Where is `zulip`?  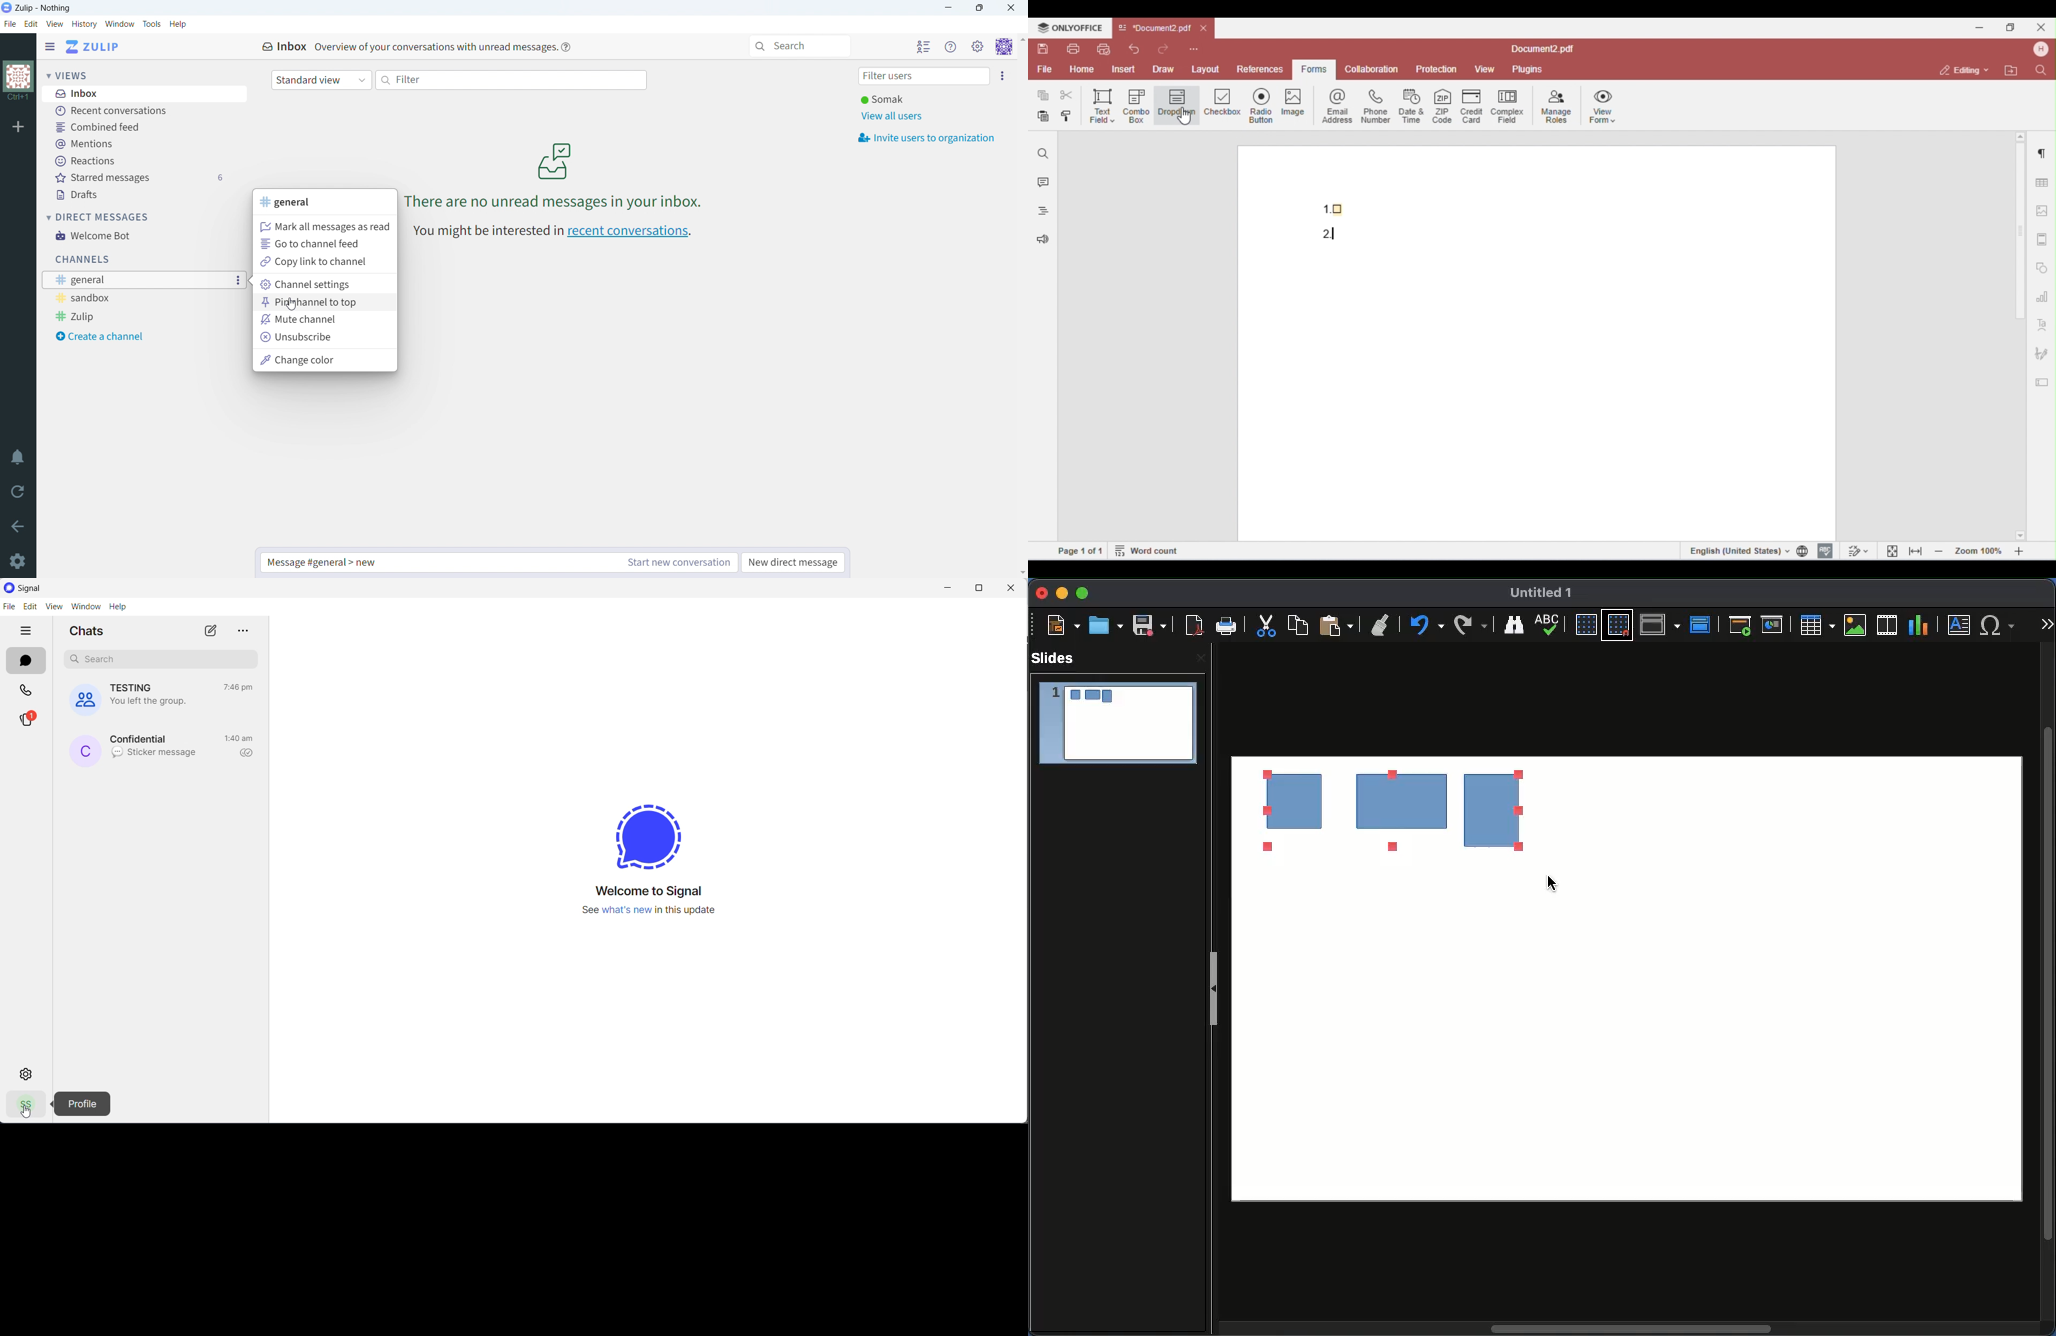
zulip is located at coordinates (126, 316).